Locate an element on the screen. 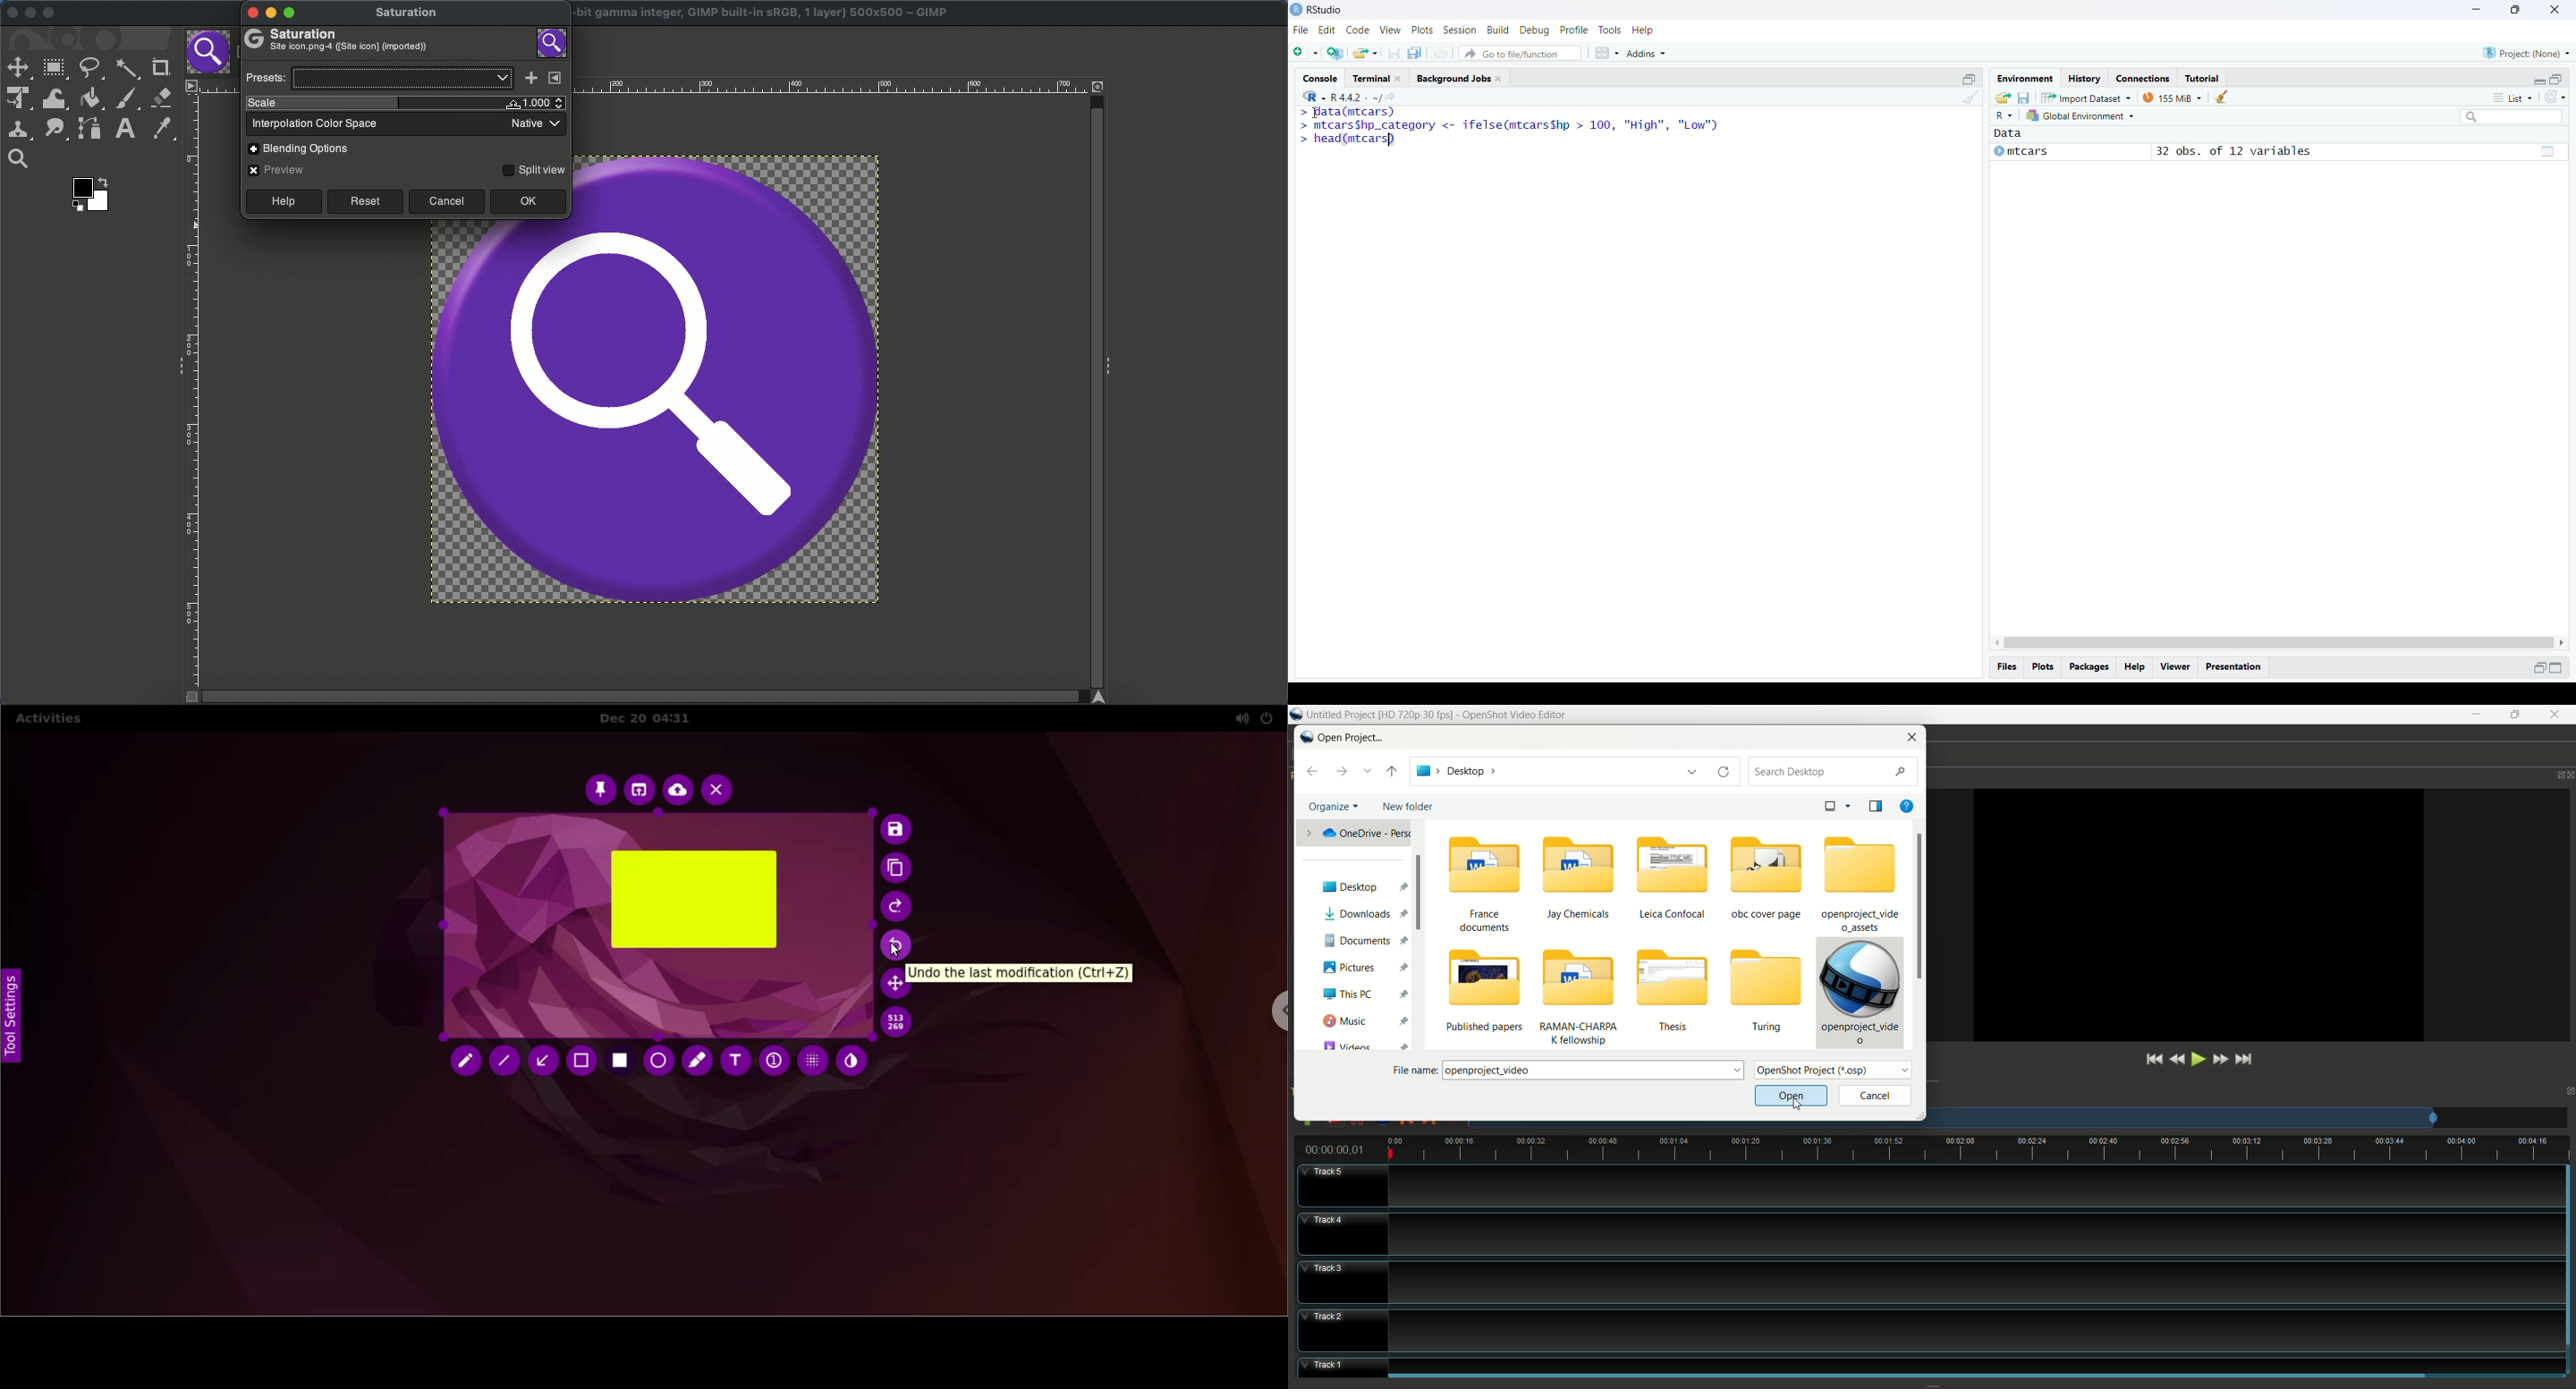 The height and width of the screenshot is (1400, 2576). Environment is located at coordinates (2025, 78).